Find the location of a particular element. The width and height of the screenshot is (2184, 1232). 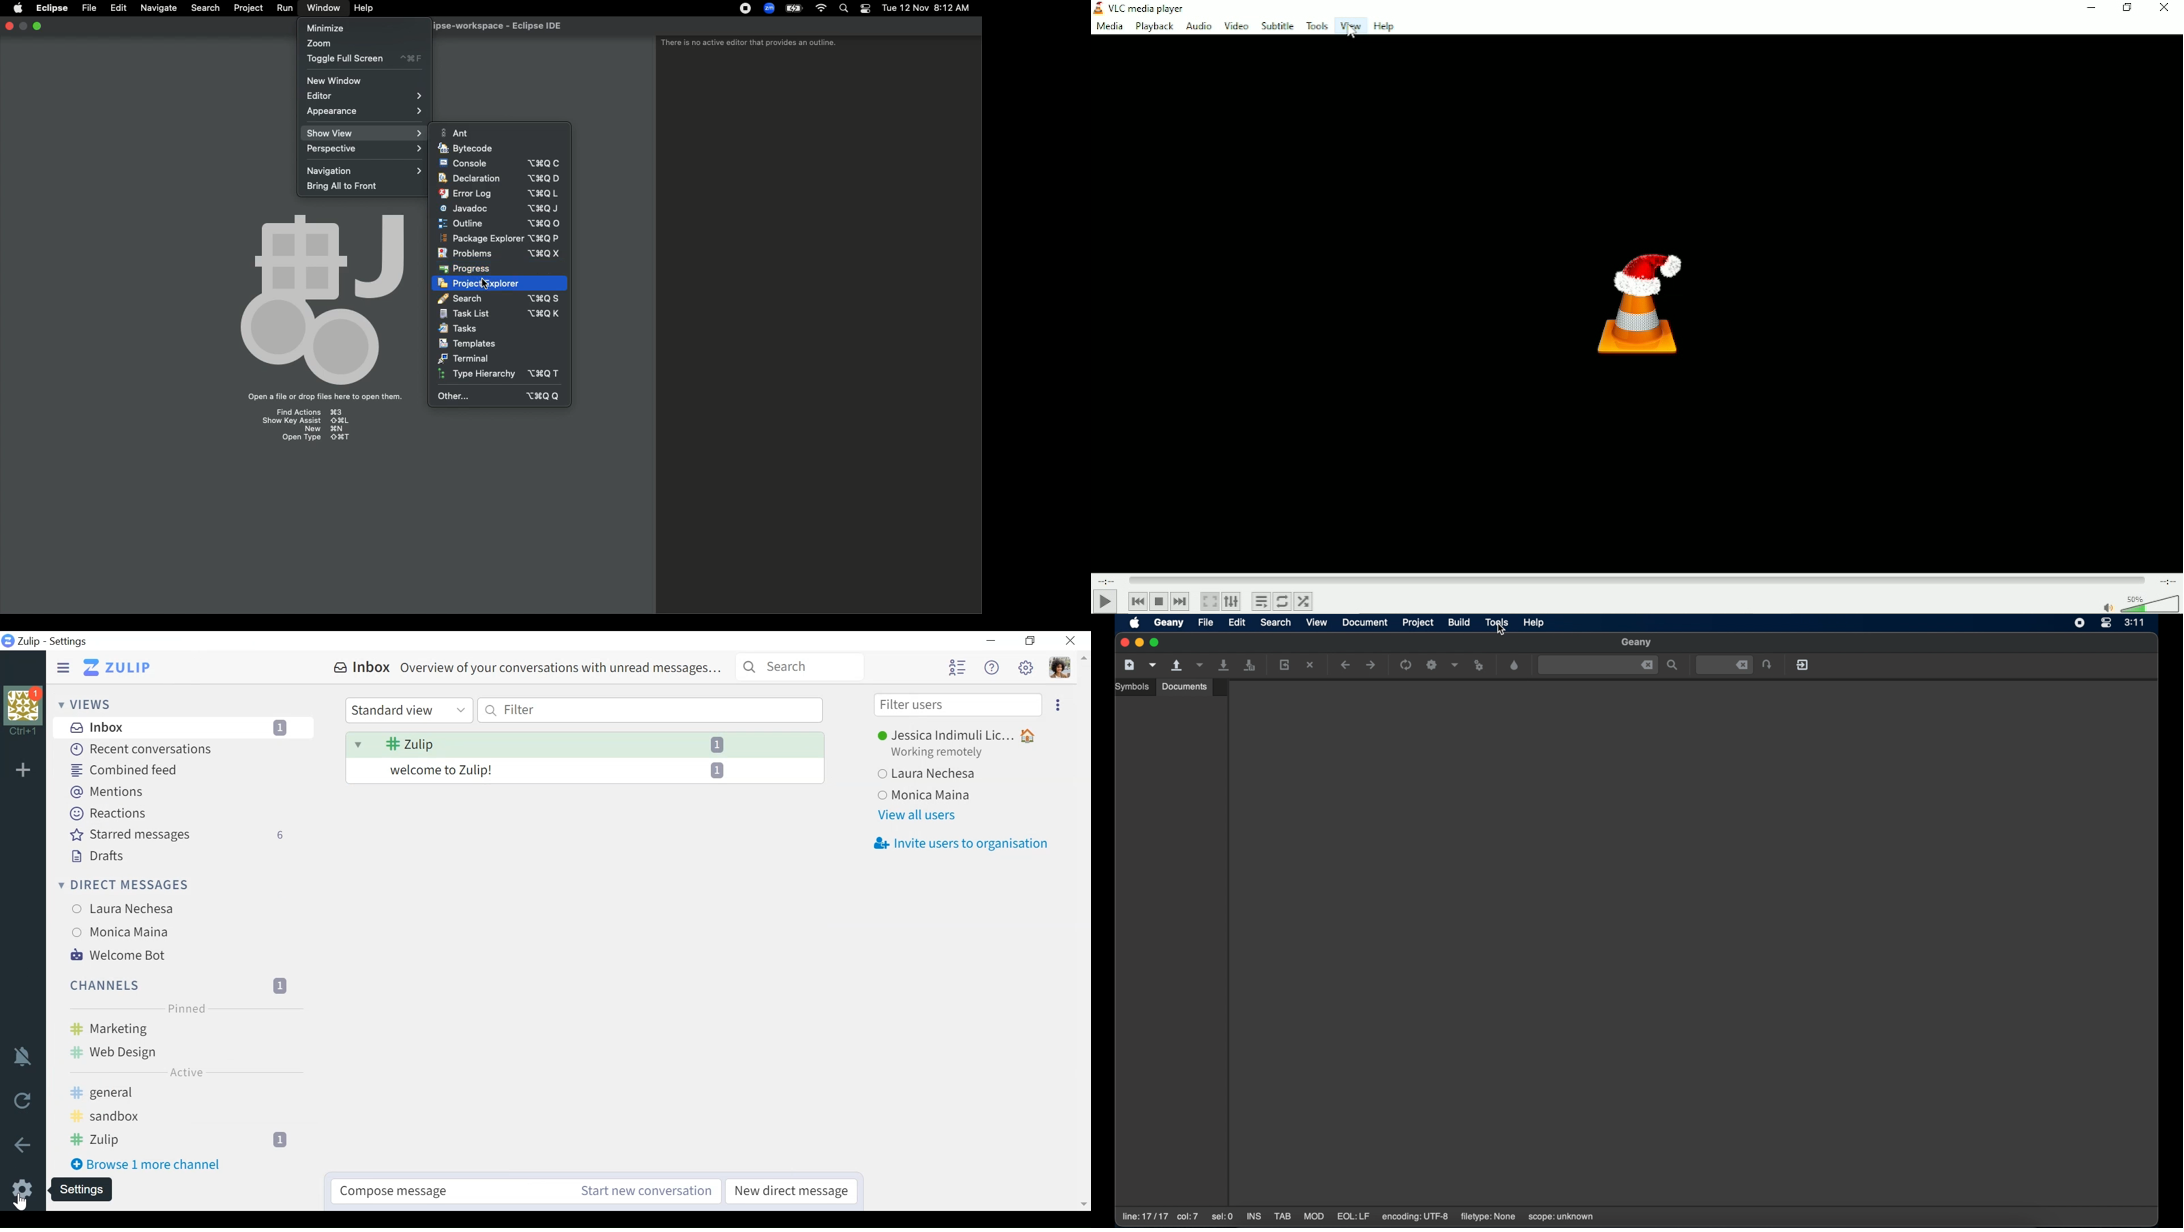

Channel is located at coordinates (185, 985).